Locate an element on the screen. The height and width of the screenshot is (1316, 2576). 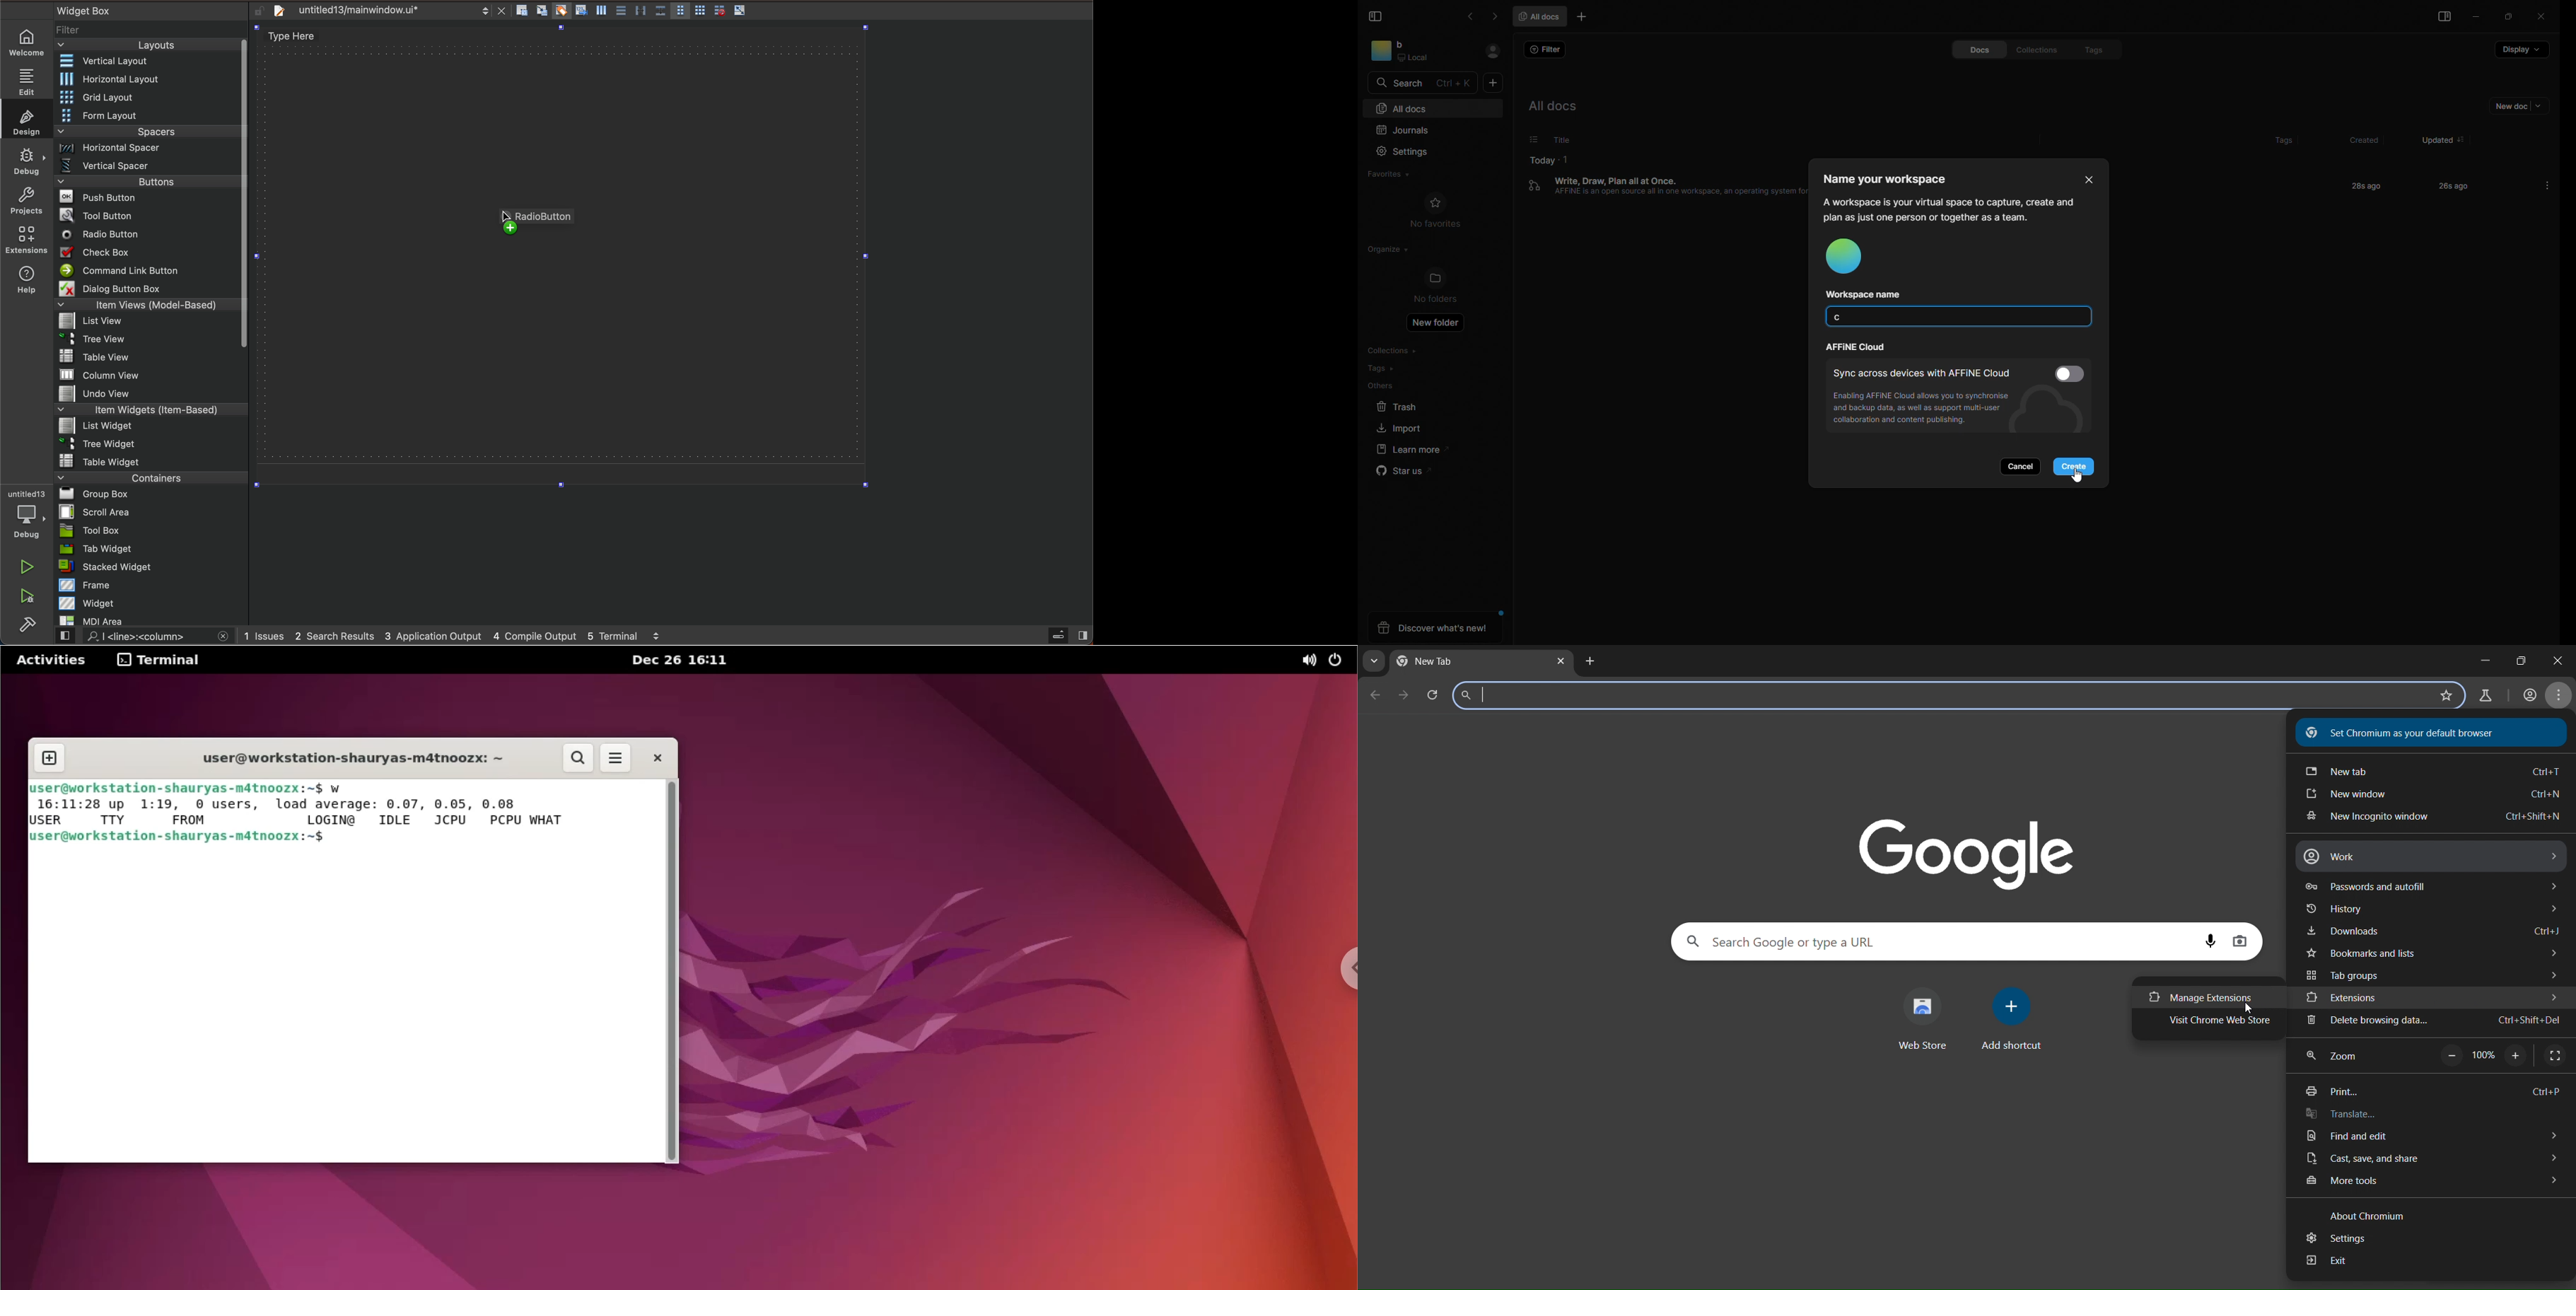
import is located at coordinates (1396, 428).